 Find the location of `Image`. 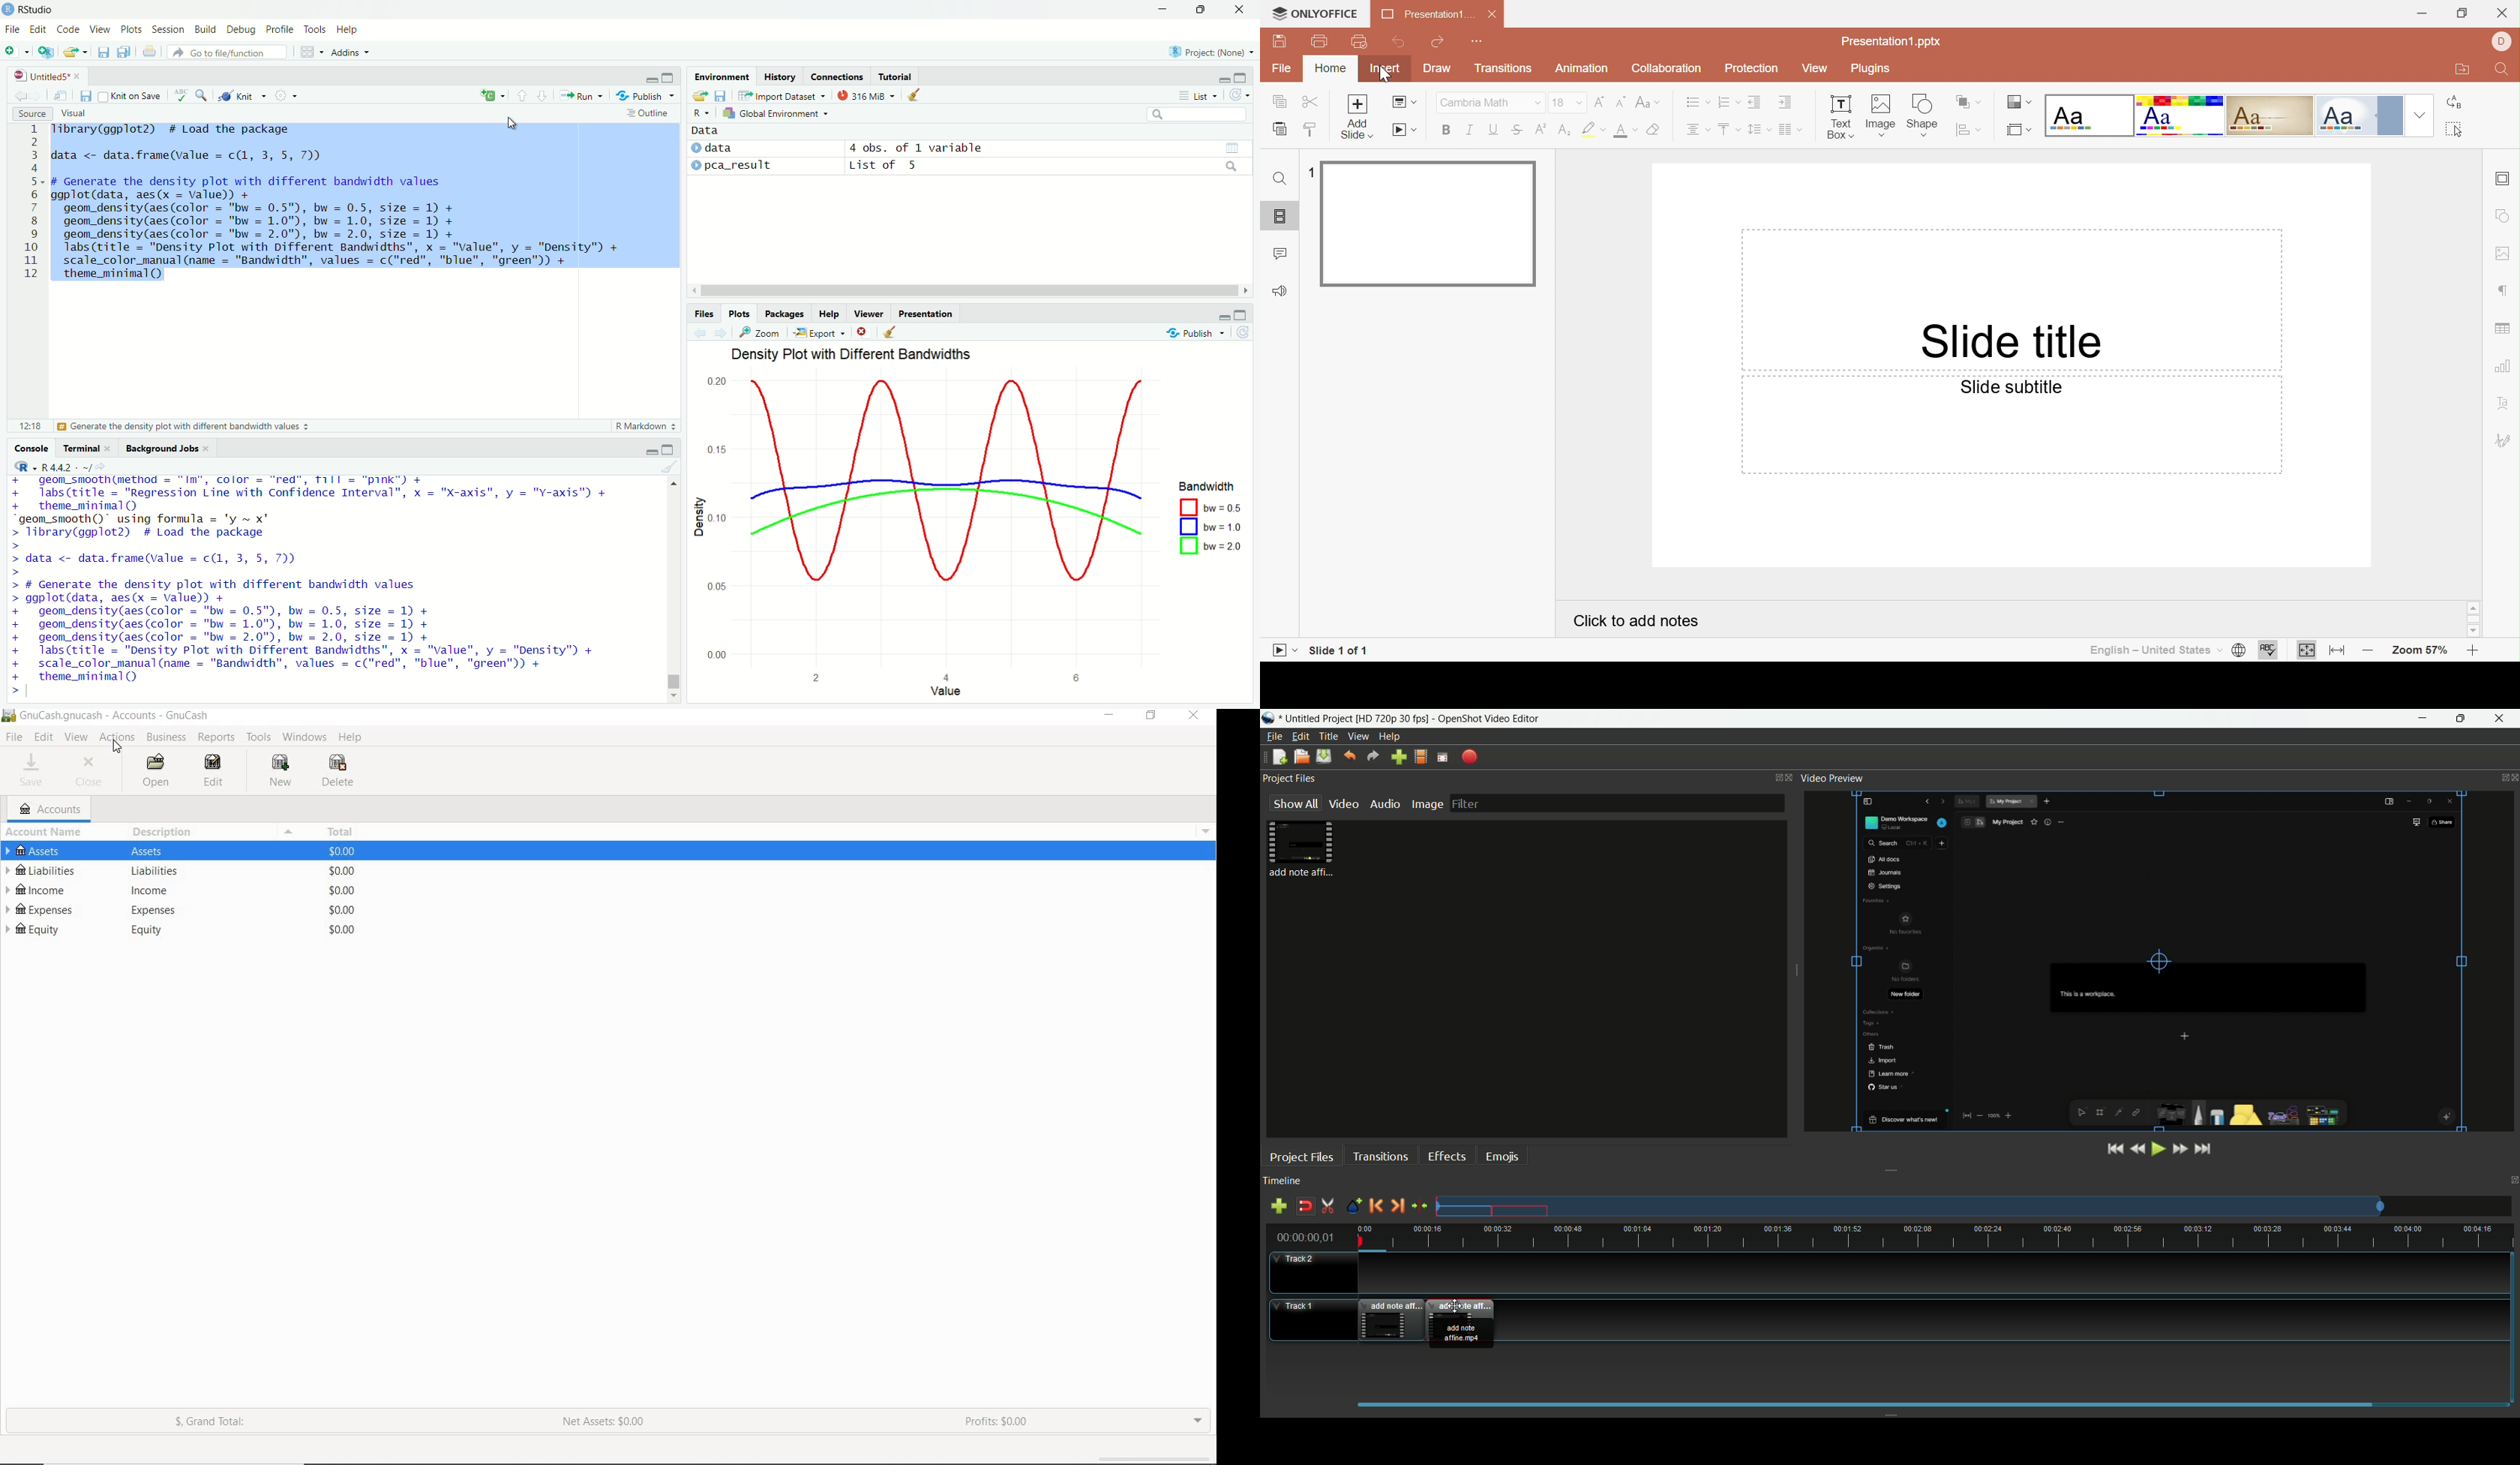

Image is located at coordinates (1880, 118).